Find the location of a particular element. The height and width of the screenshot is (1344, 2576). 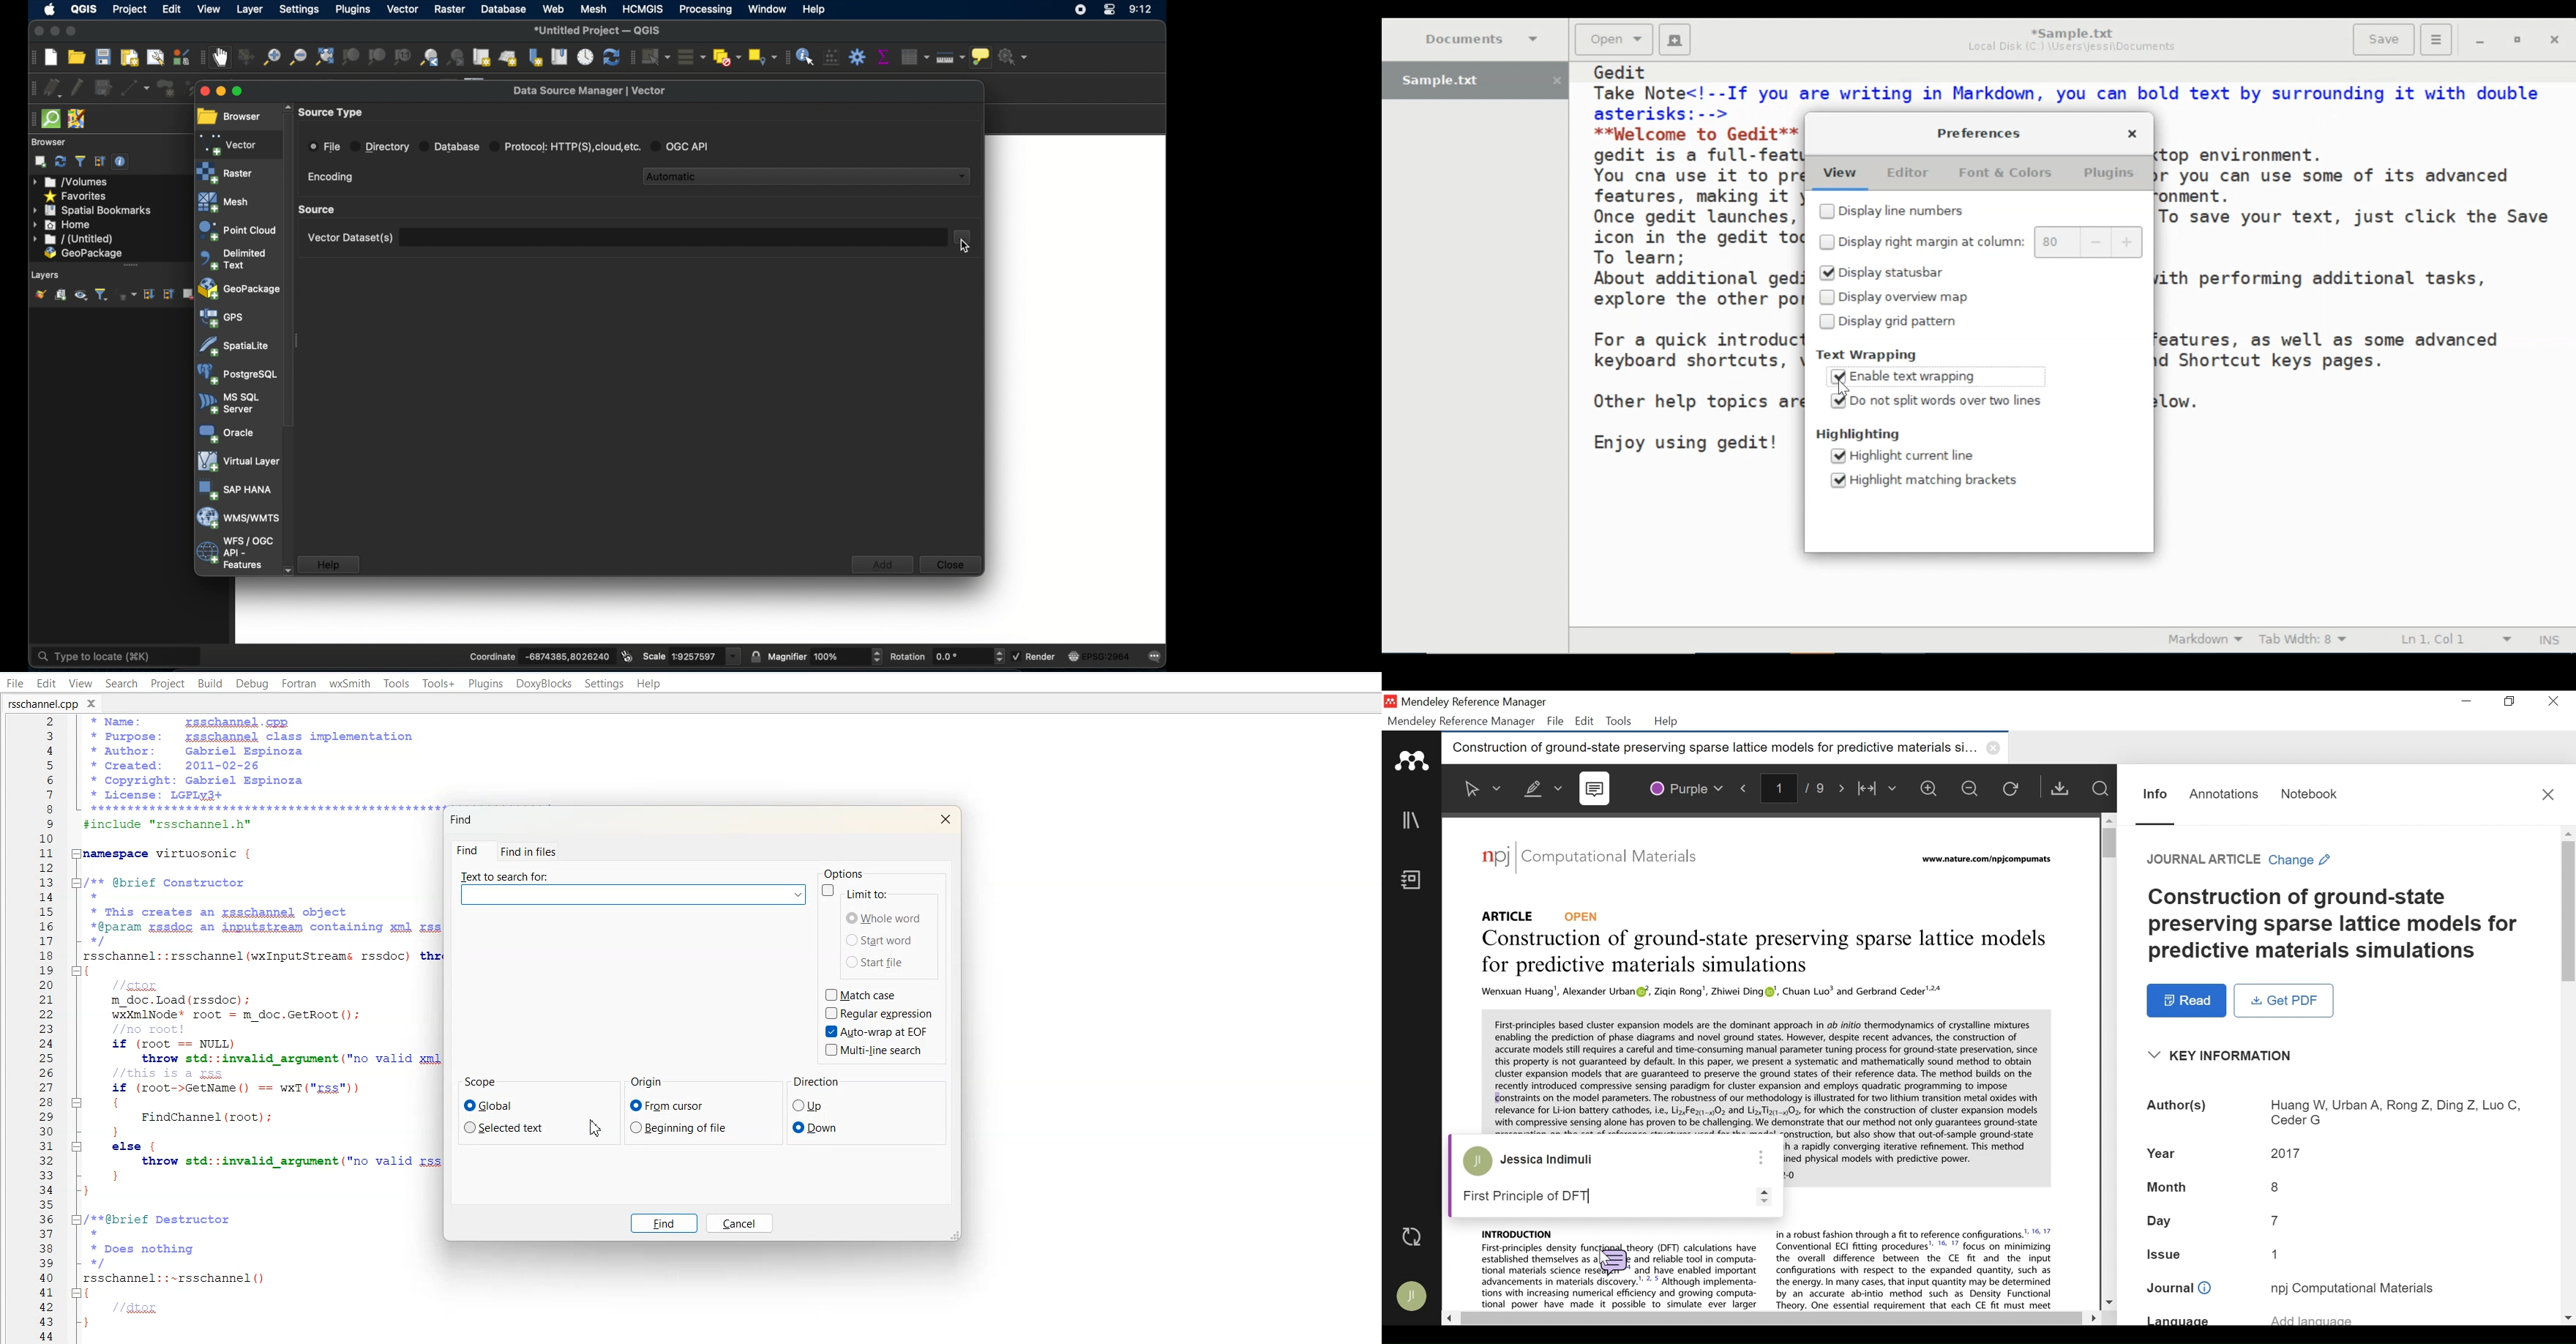

select by location is located at coordinates (763, 57).